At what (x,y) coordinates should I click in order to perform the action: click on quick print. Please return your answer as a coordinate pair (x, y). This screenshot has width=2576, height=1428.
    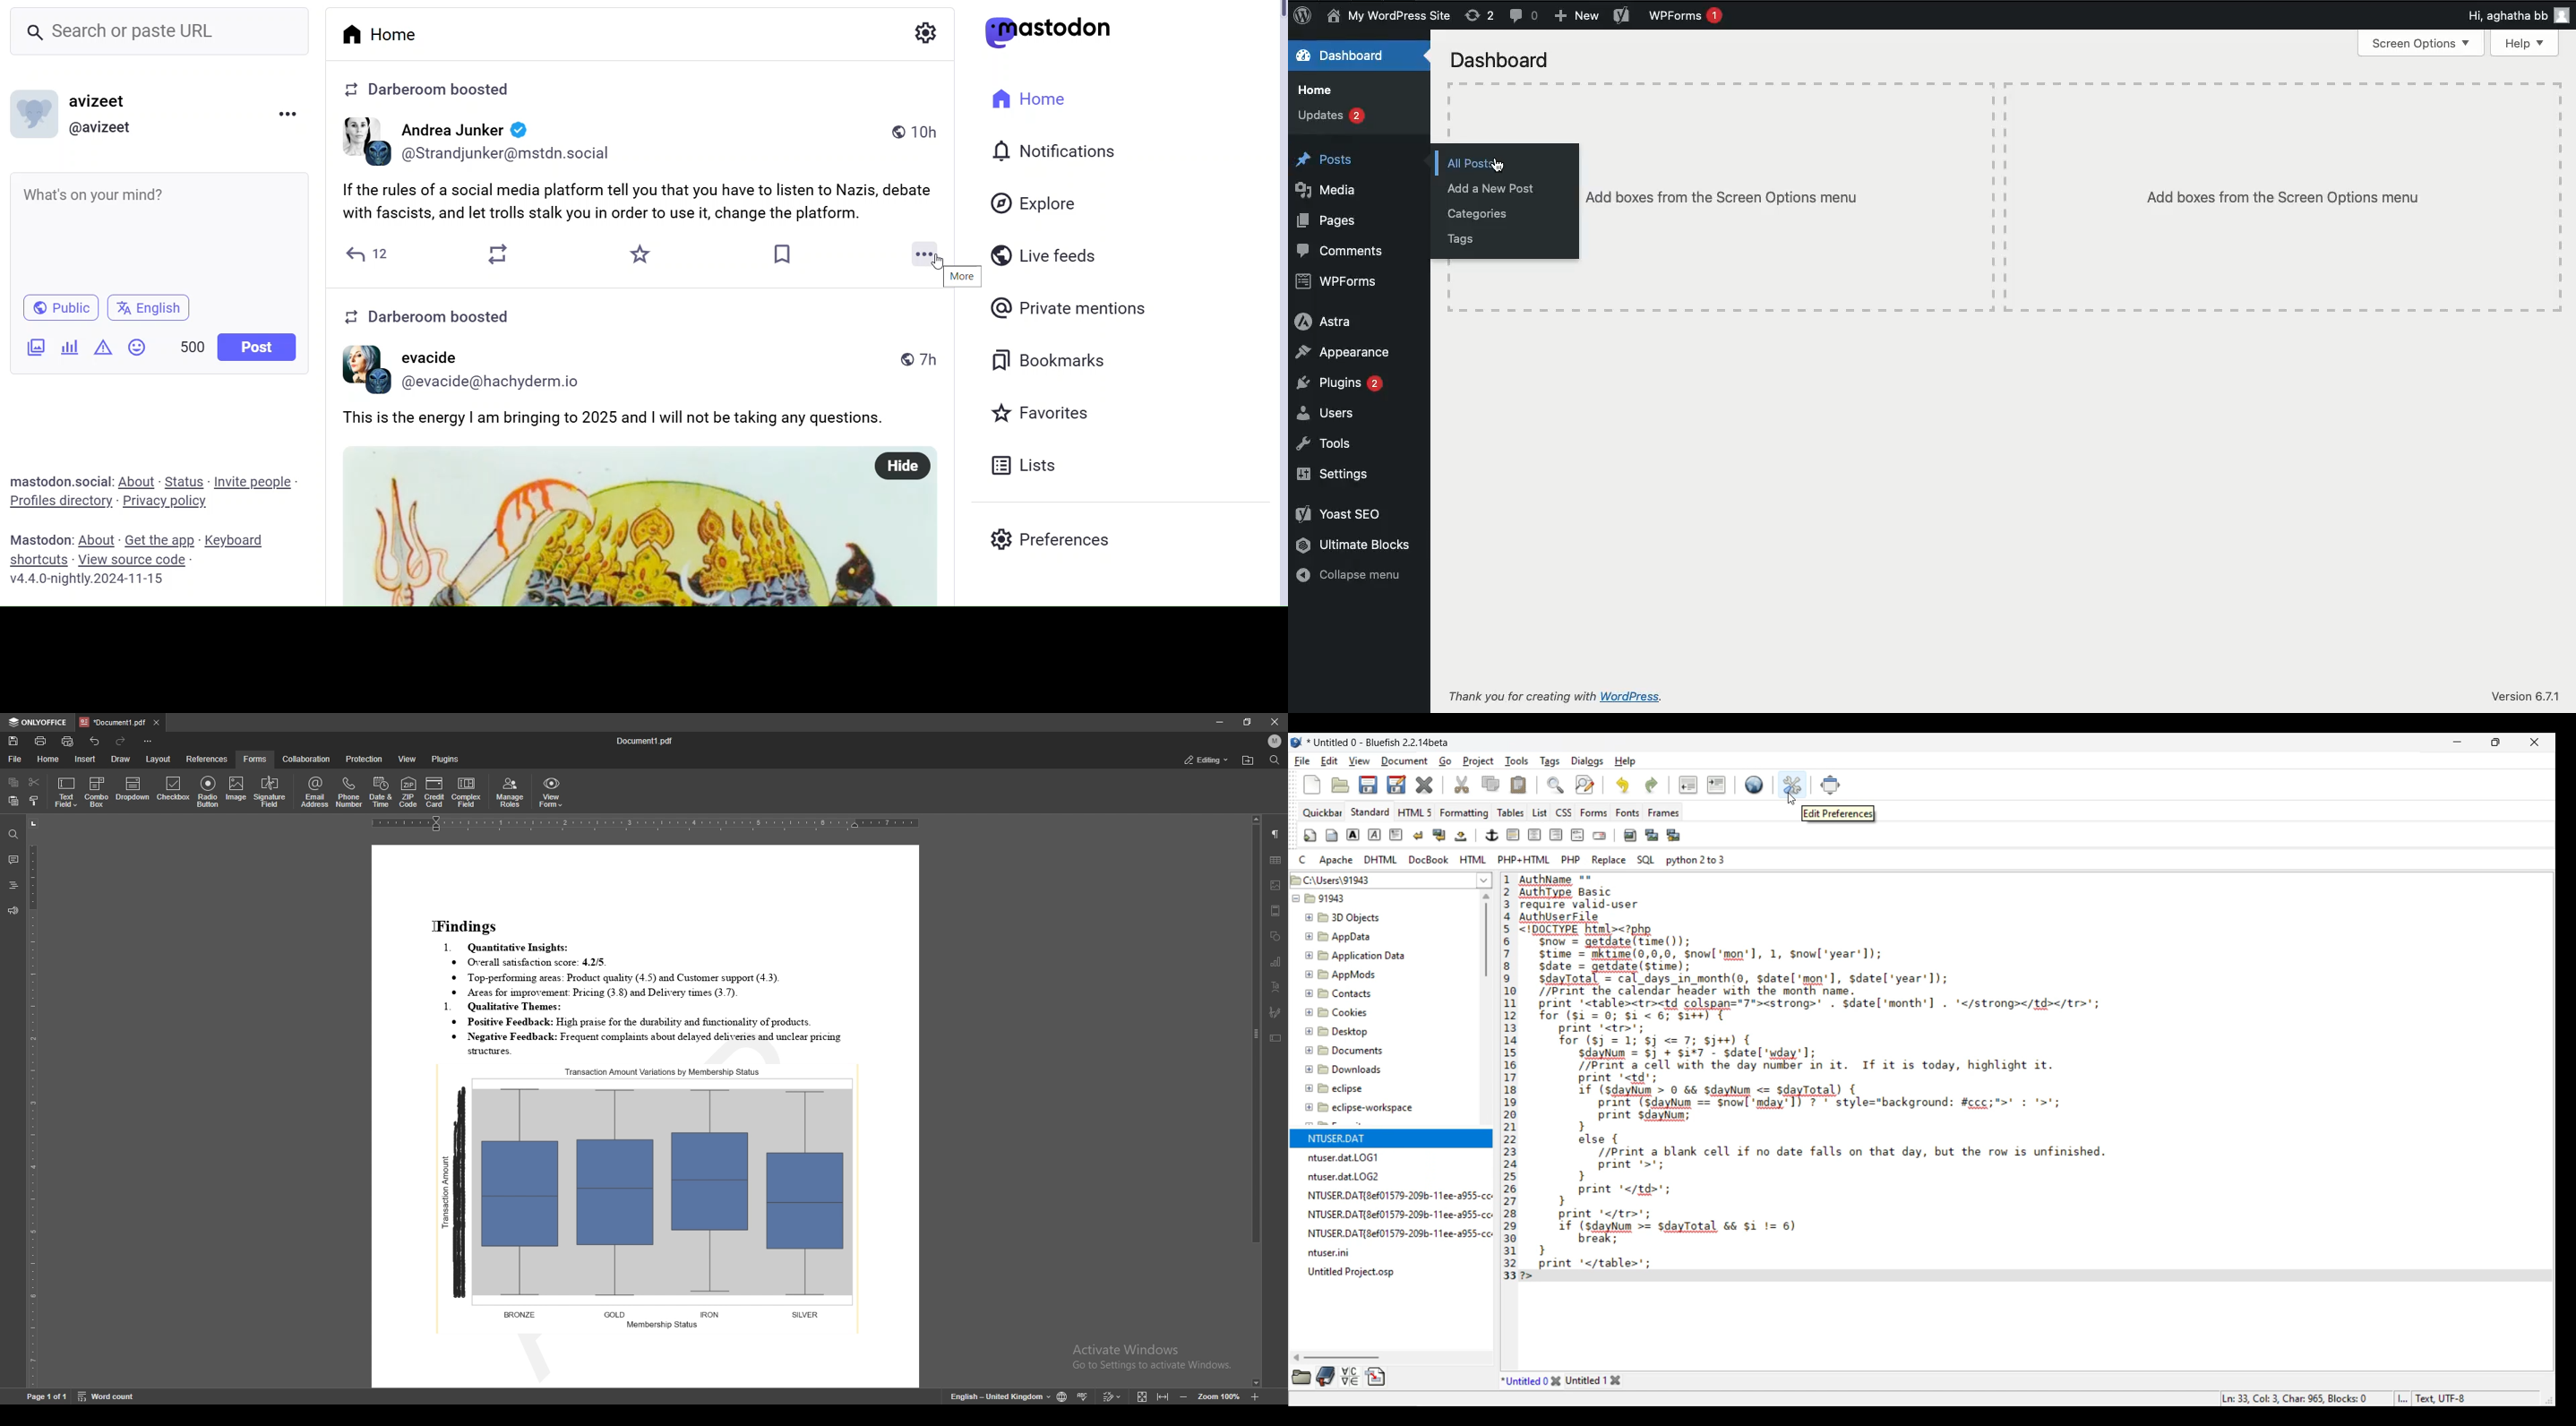
    Looking at the image, I should click on (68, 742).